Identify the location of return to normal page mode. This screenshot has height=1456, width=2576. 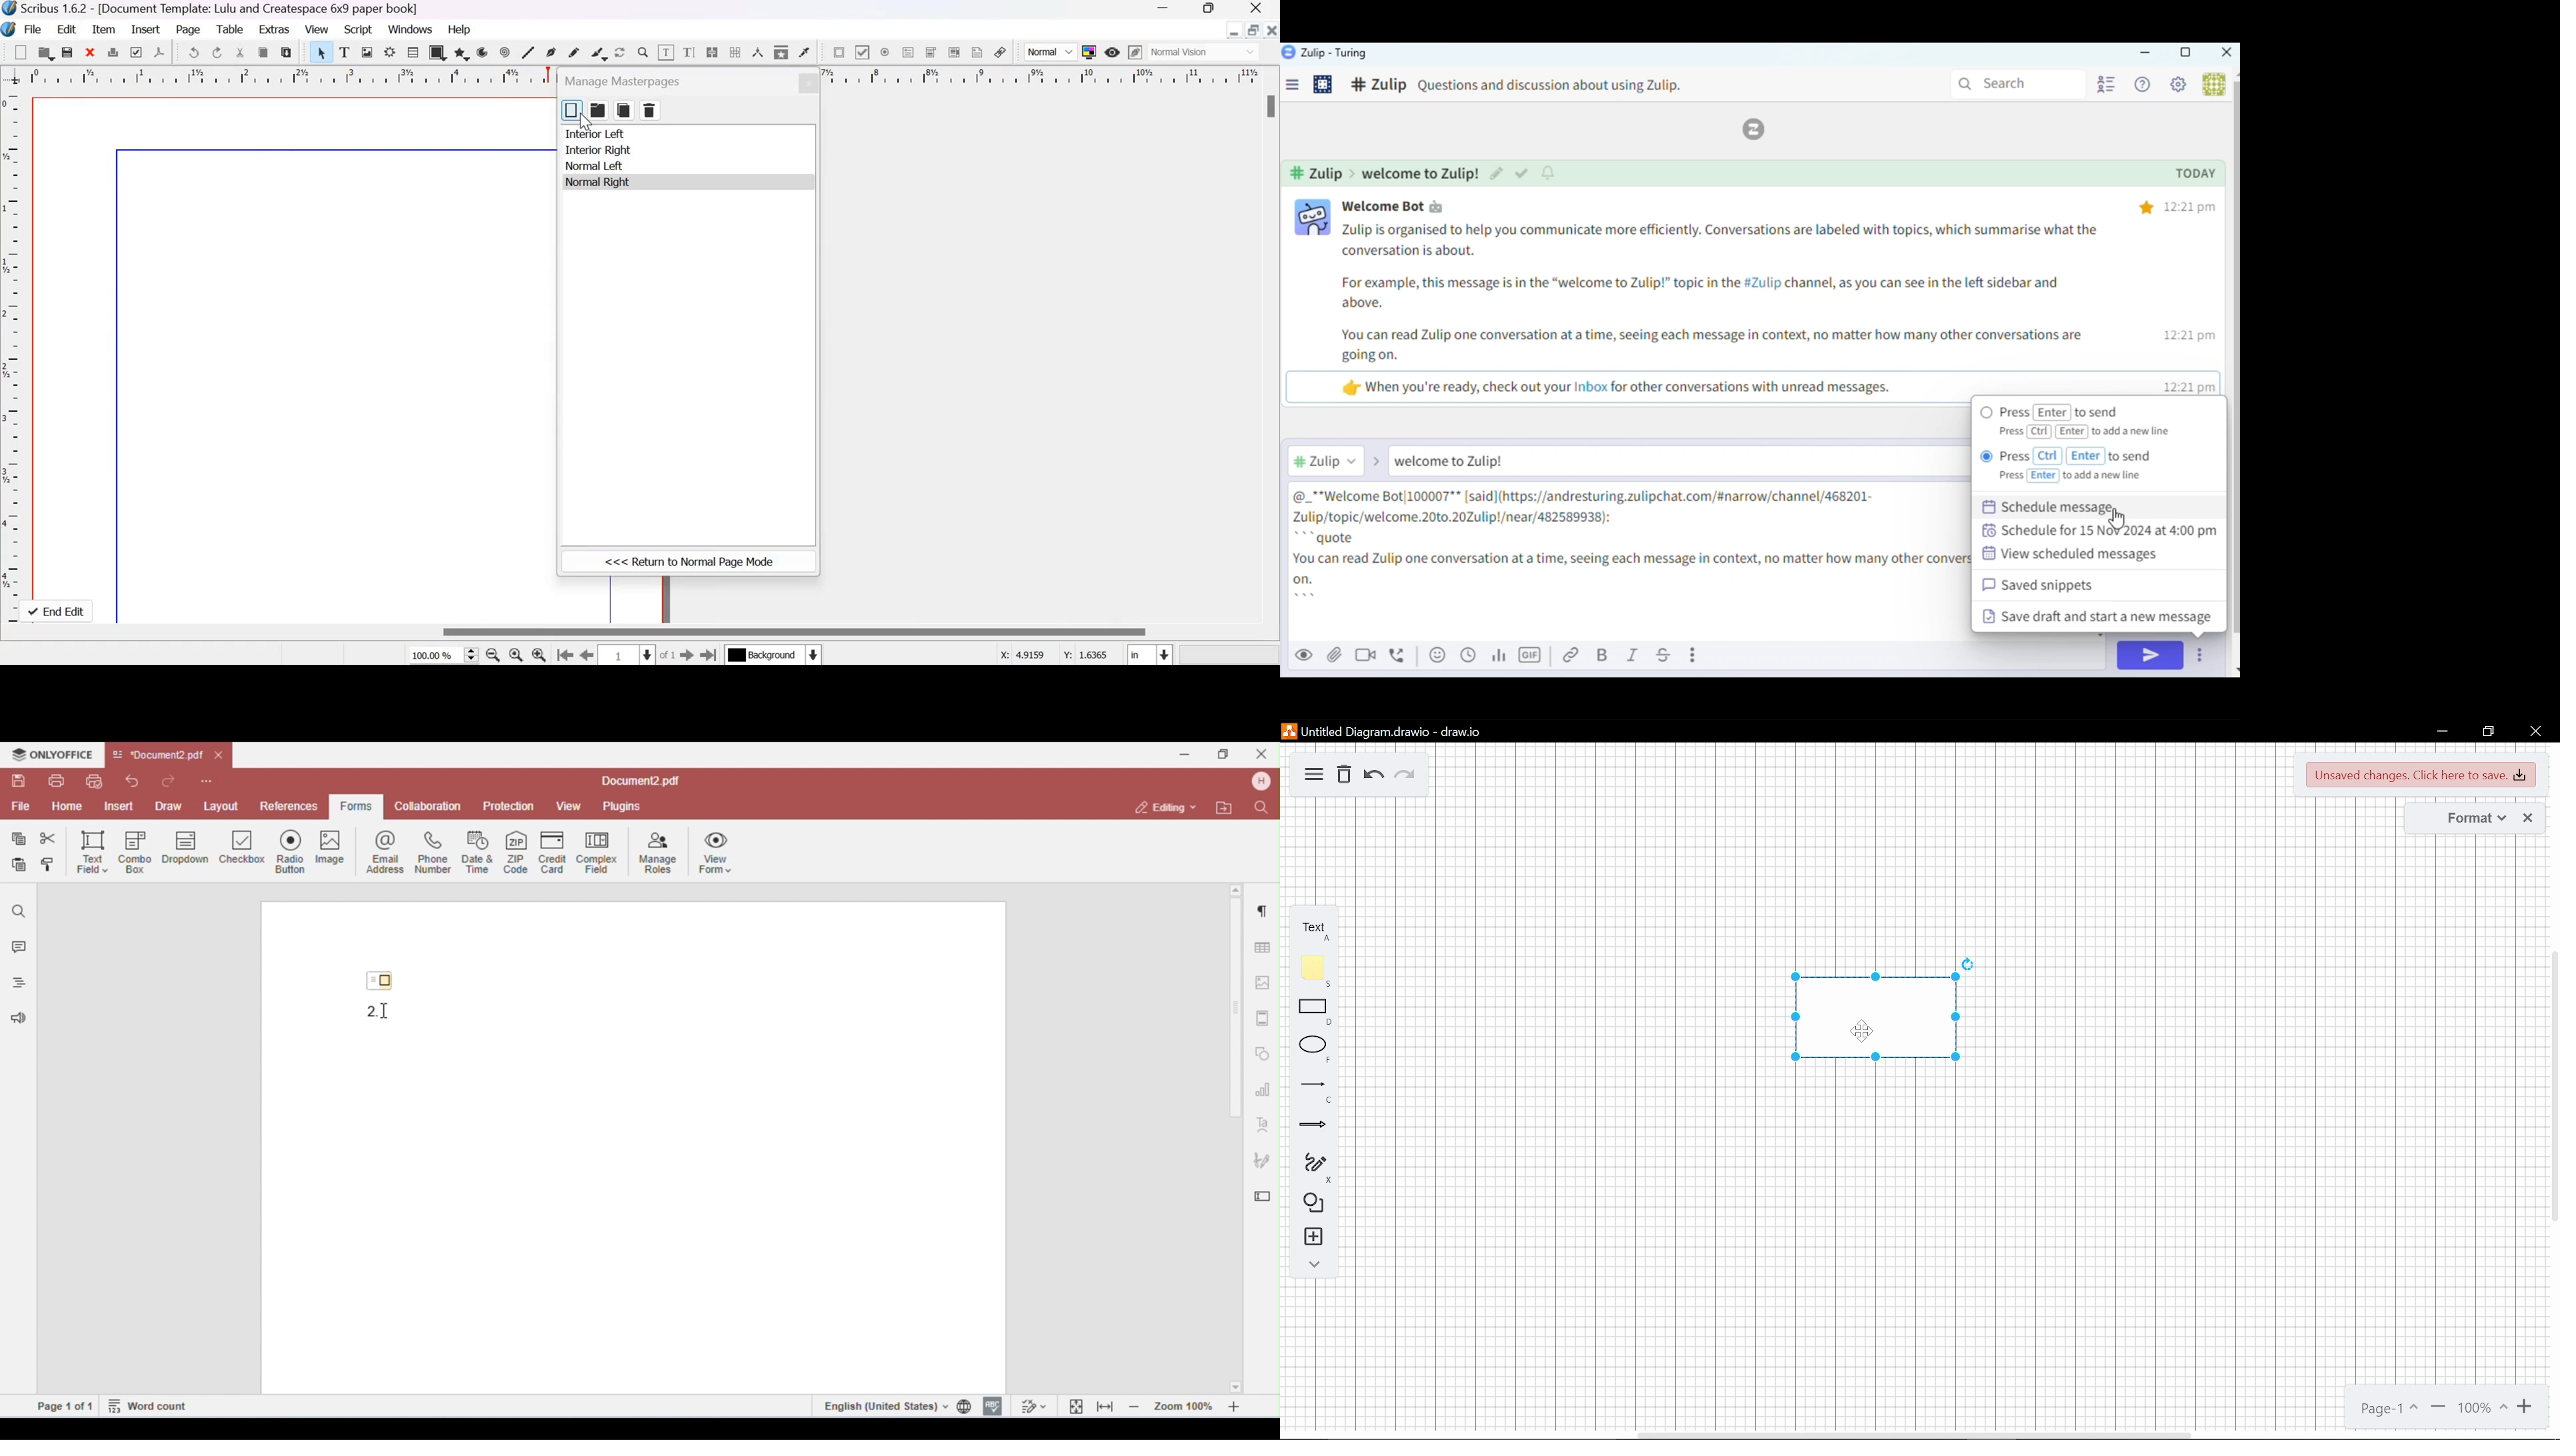
(689, 563).